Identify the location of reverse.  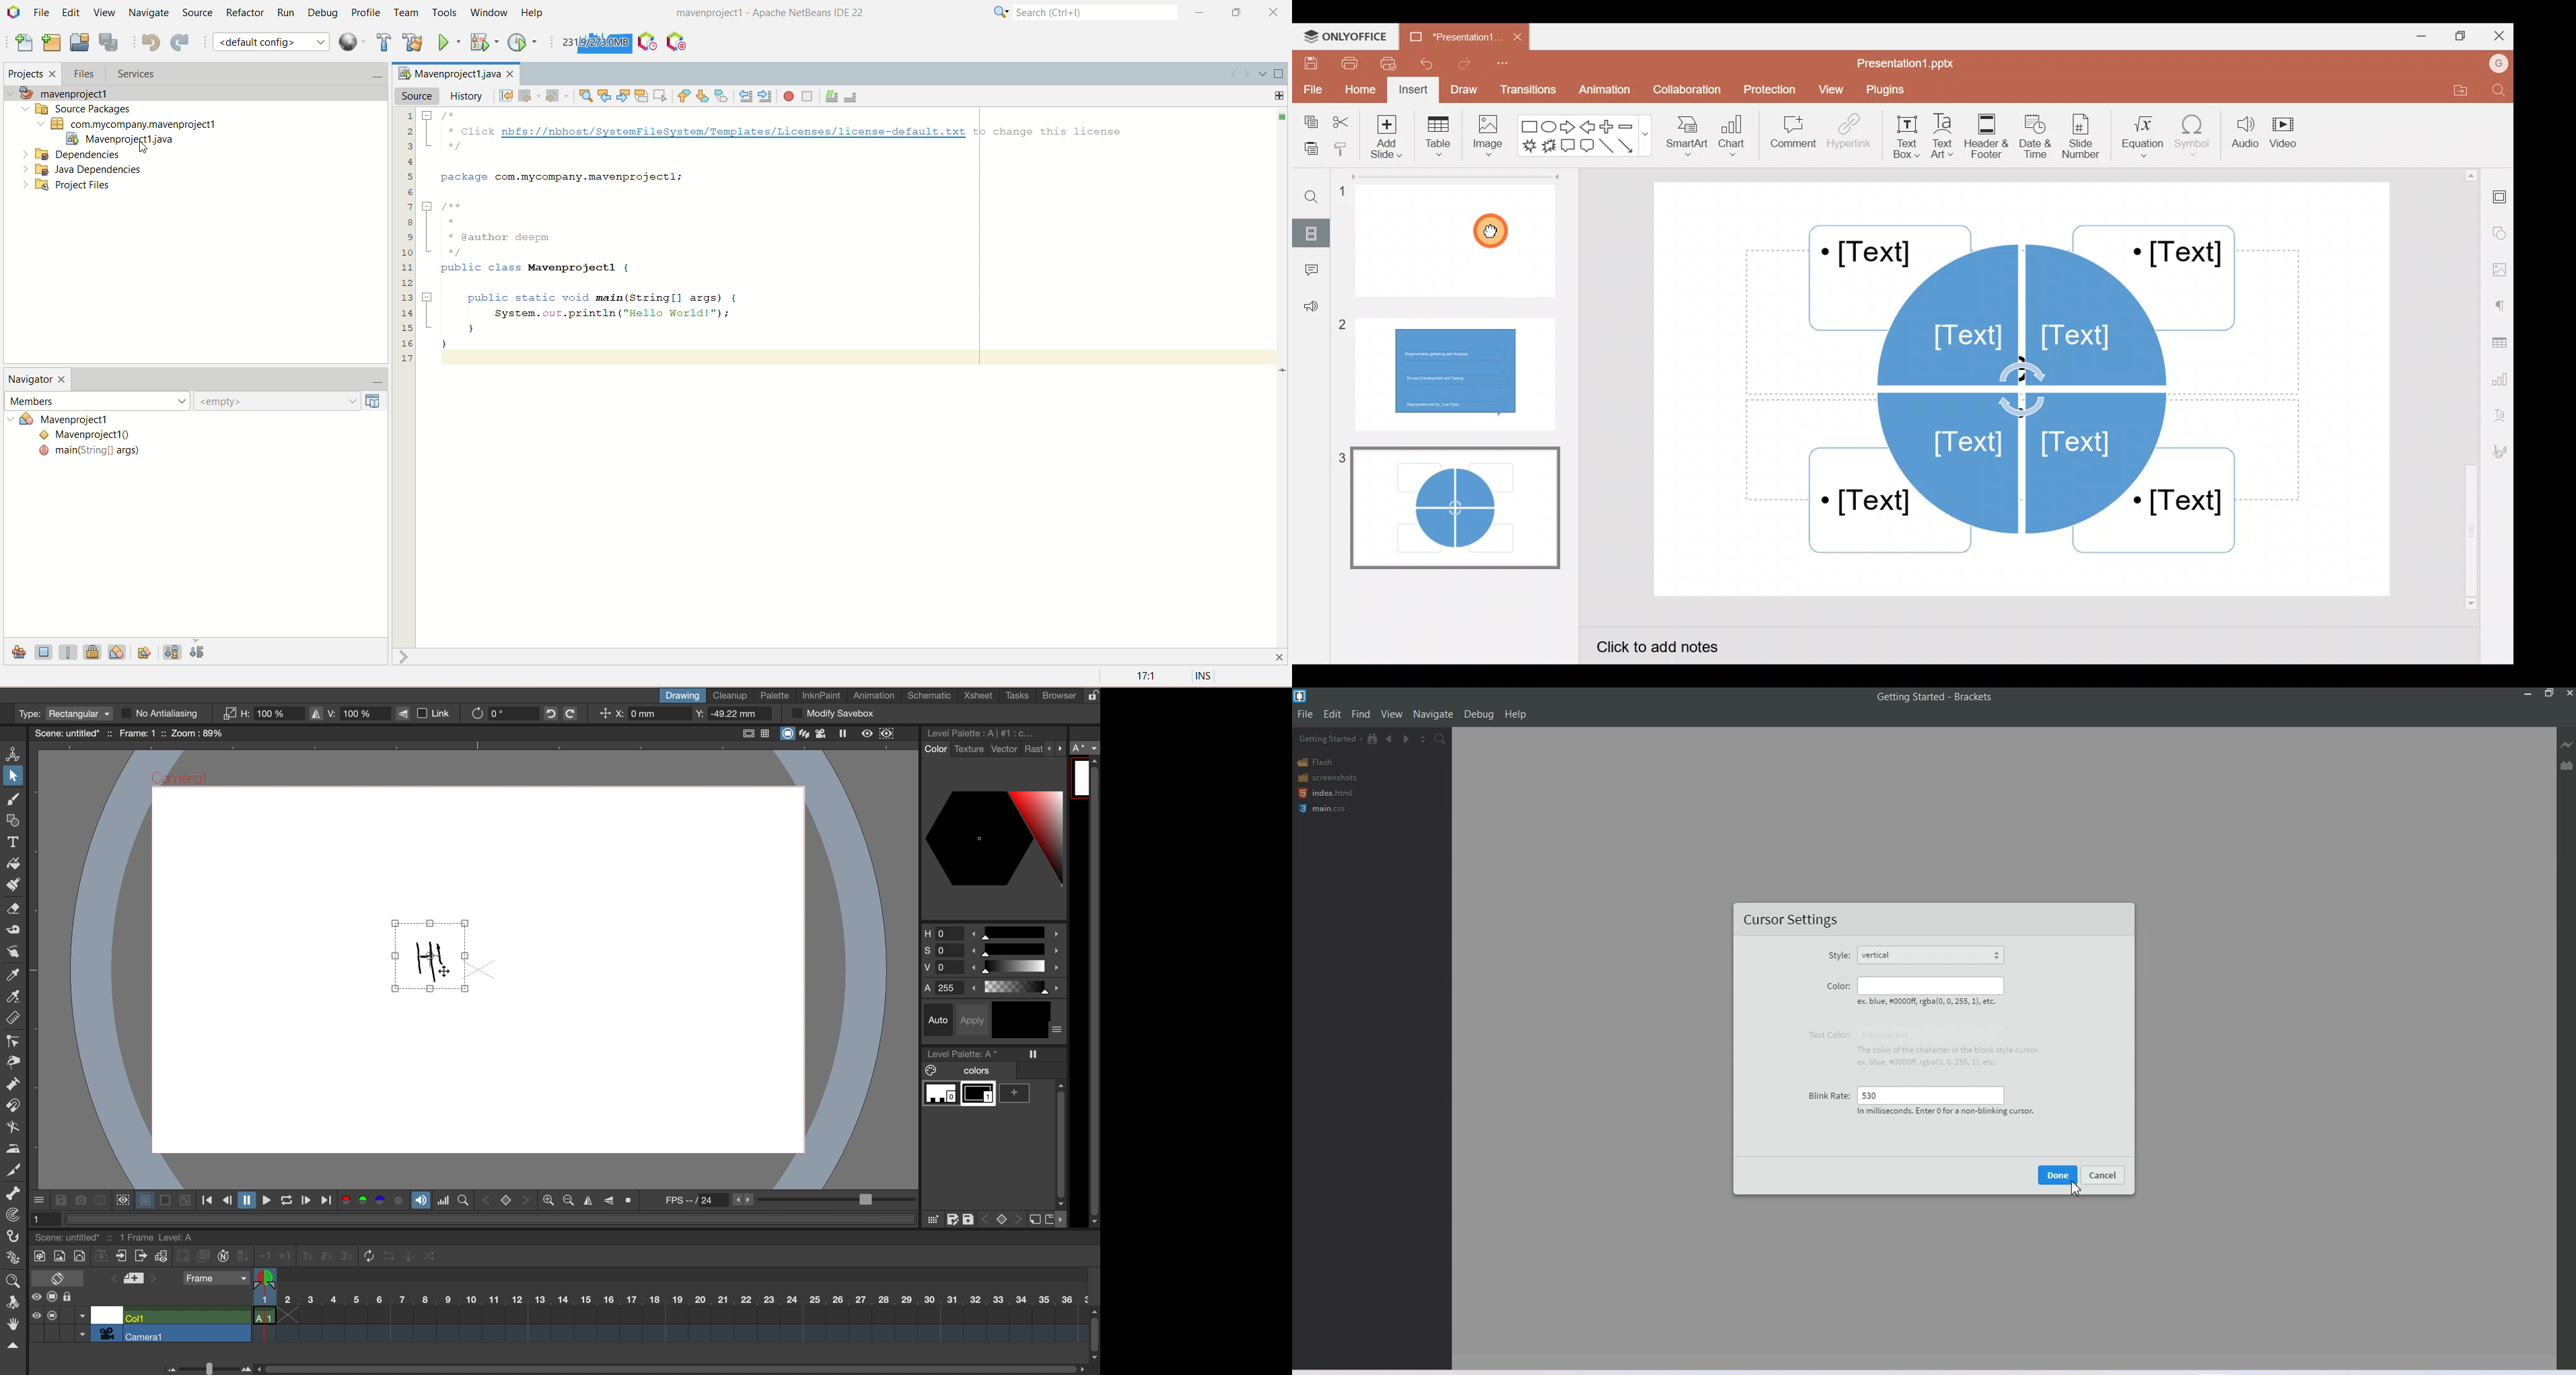
(389, 1256).